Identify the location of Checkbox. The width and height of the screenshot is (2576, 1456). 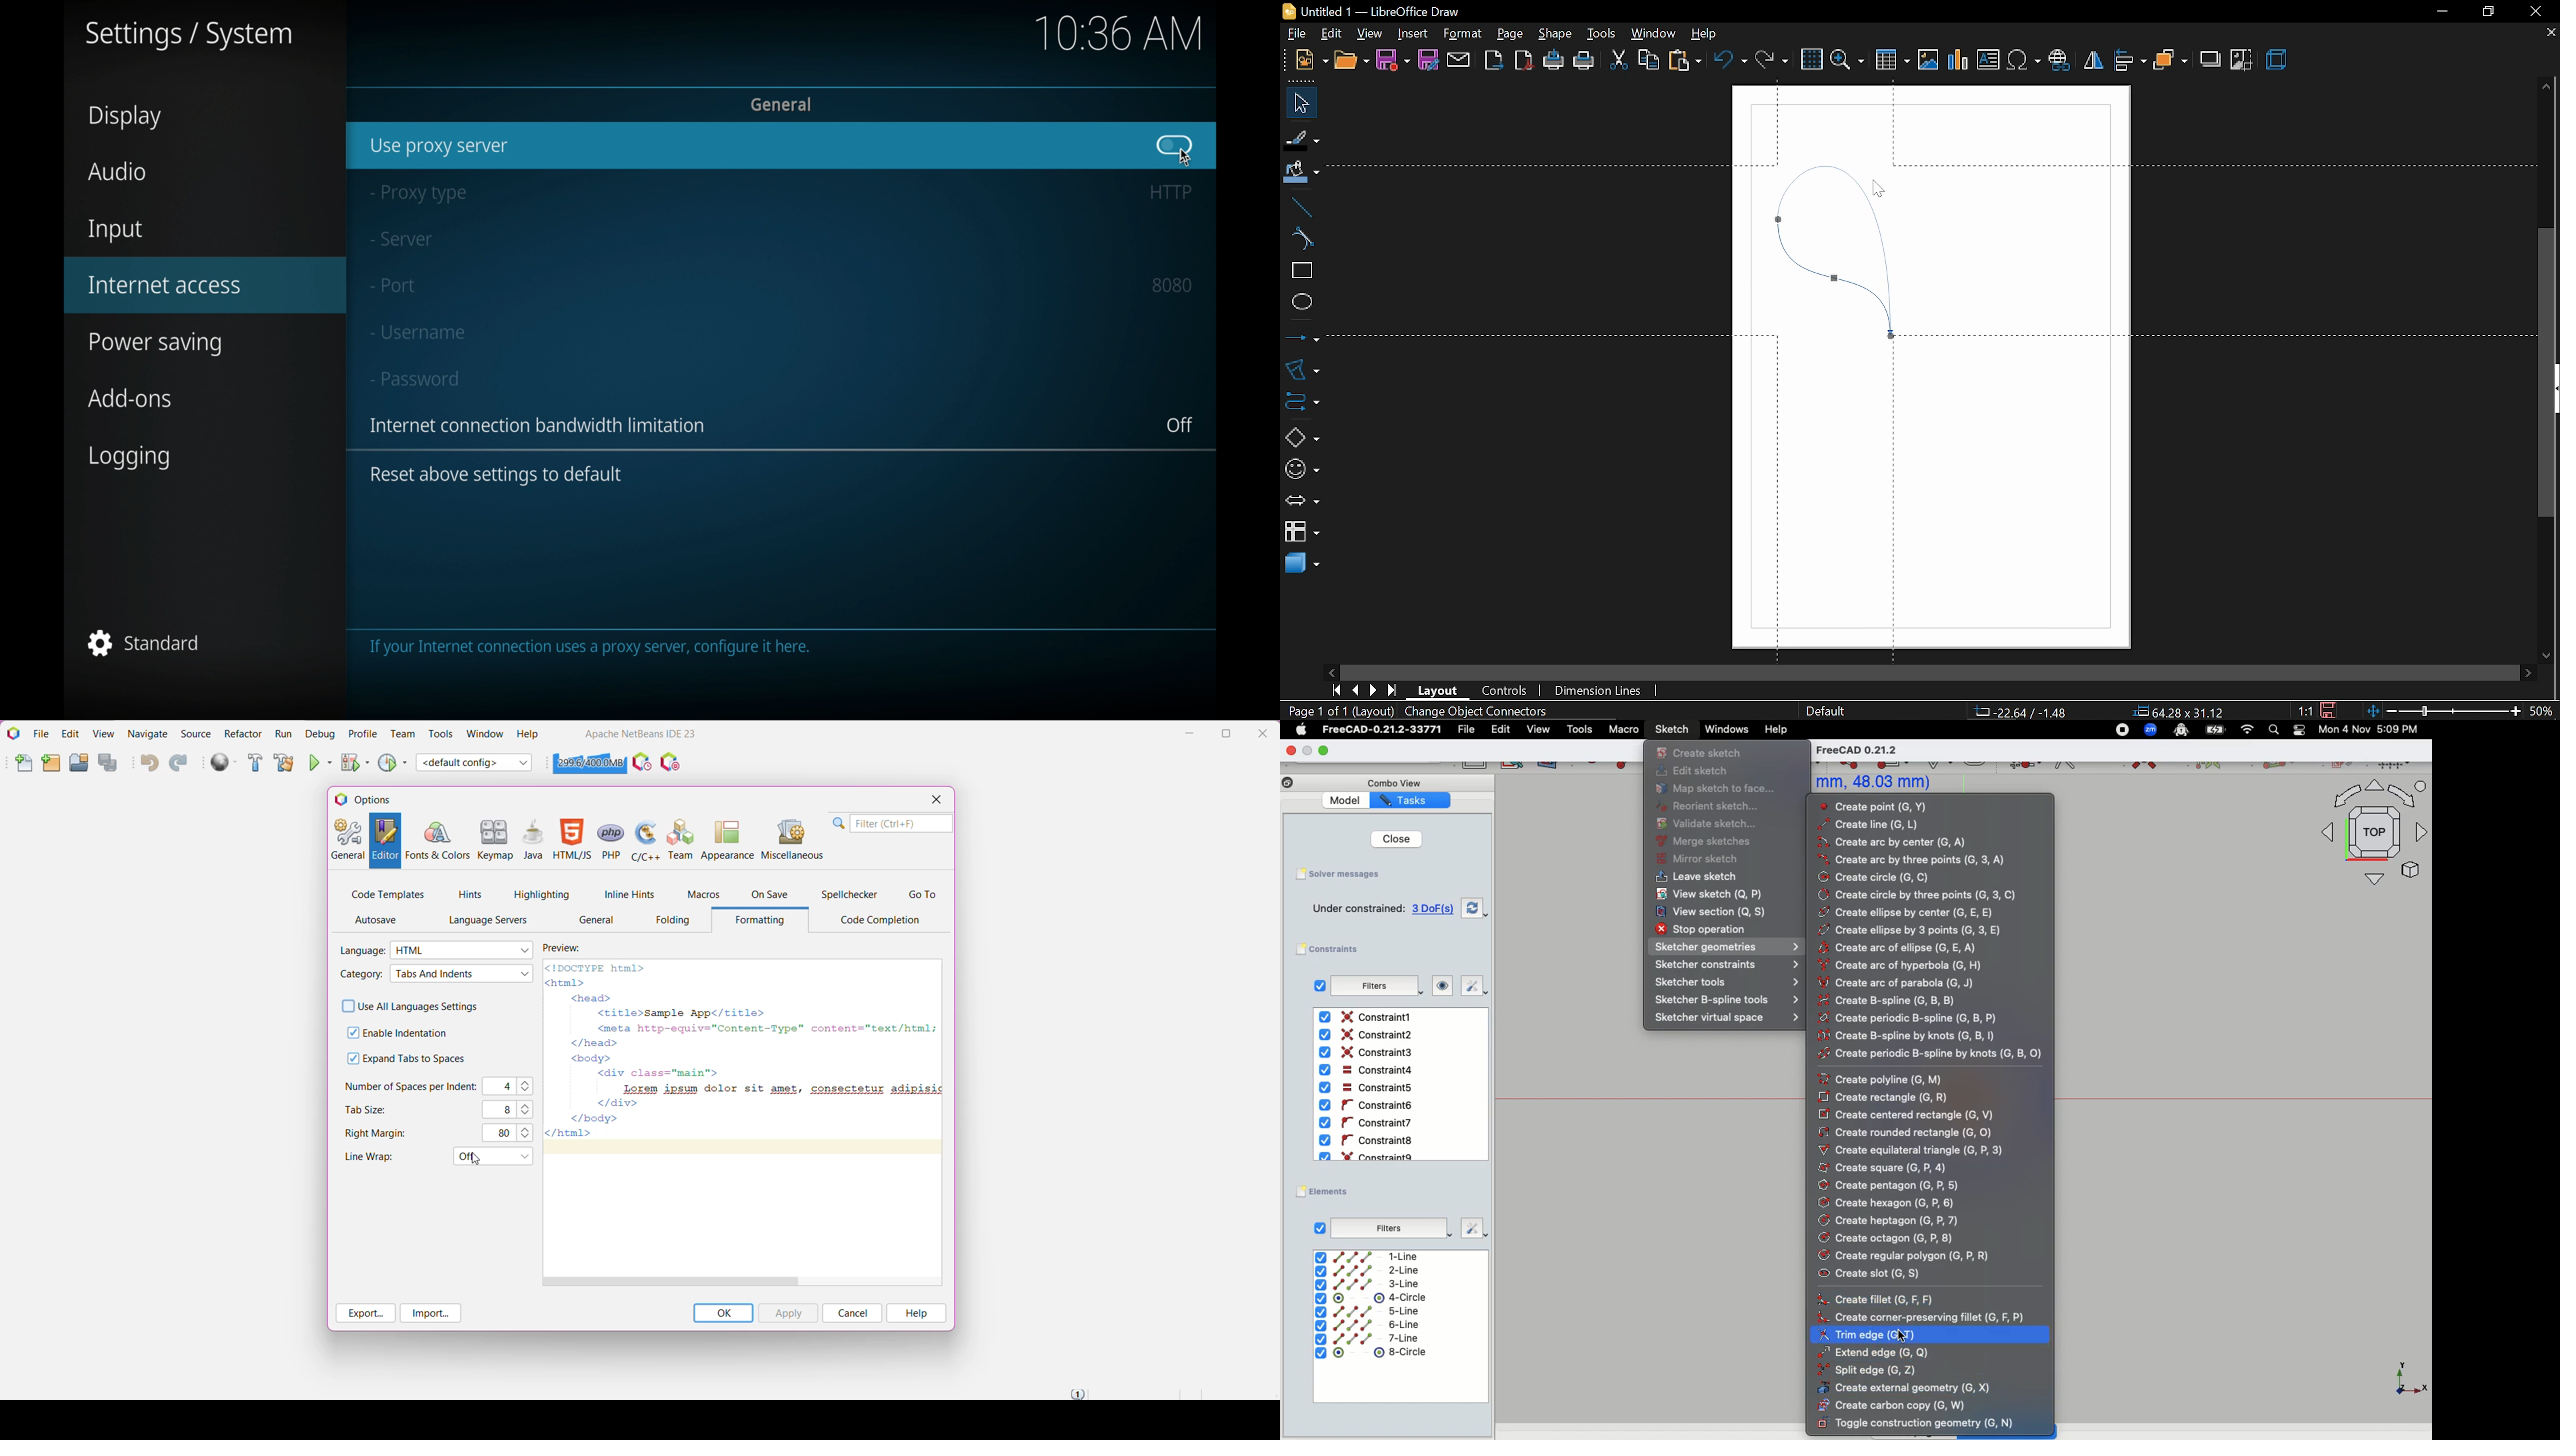
(1320, 1227).